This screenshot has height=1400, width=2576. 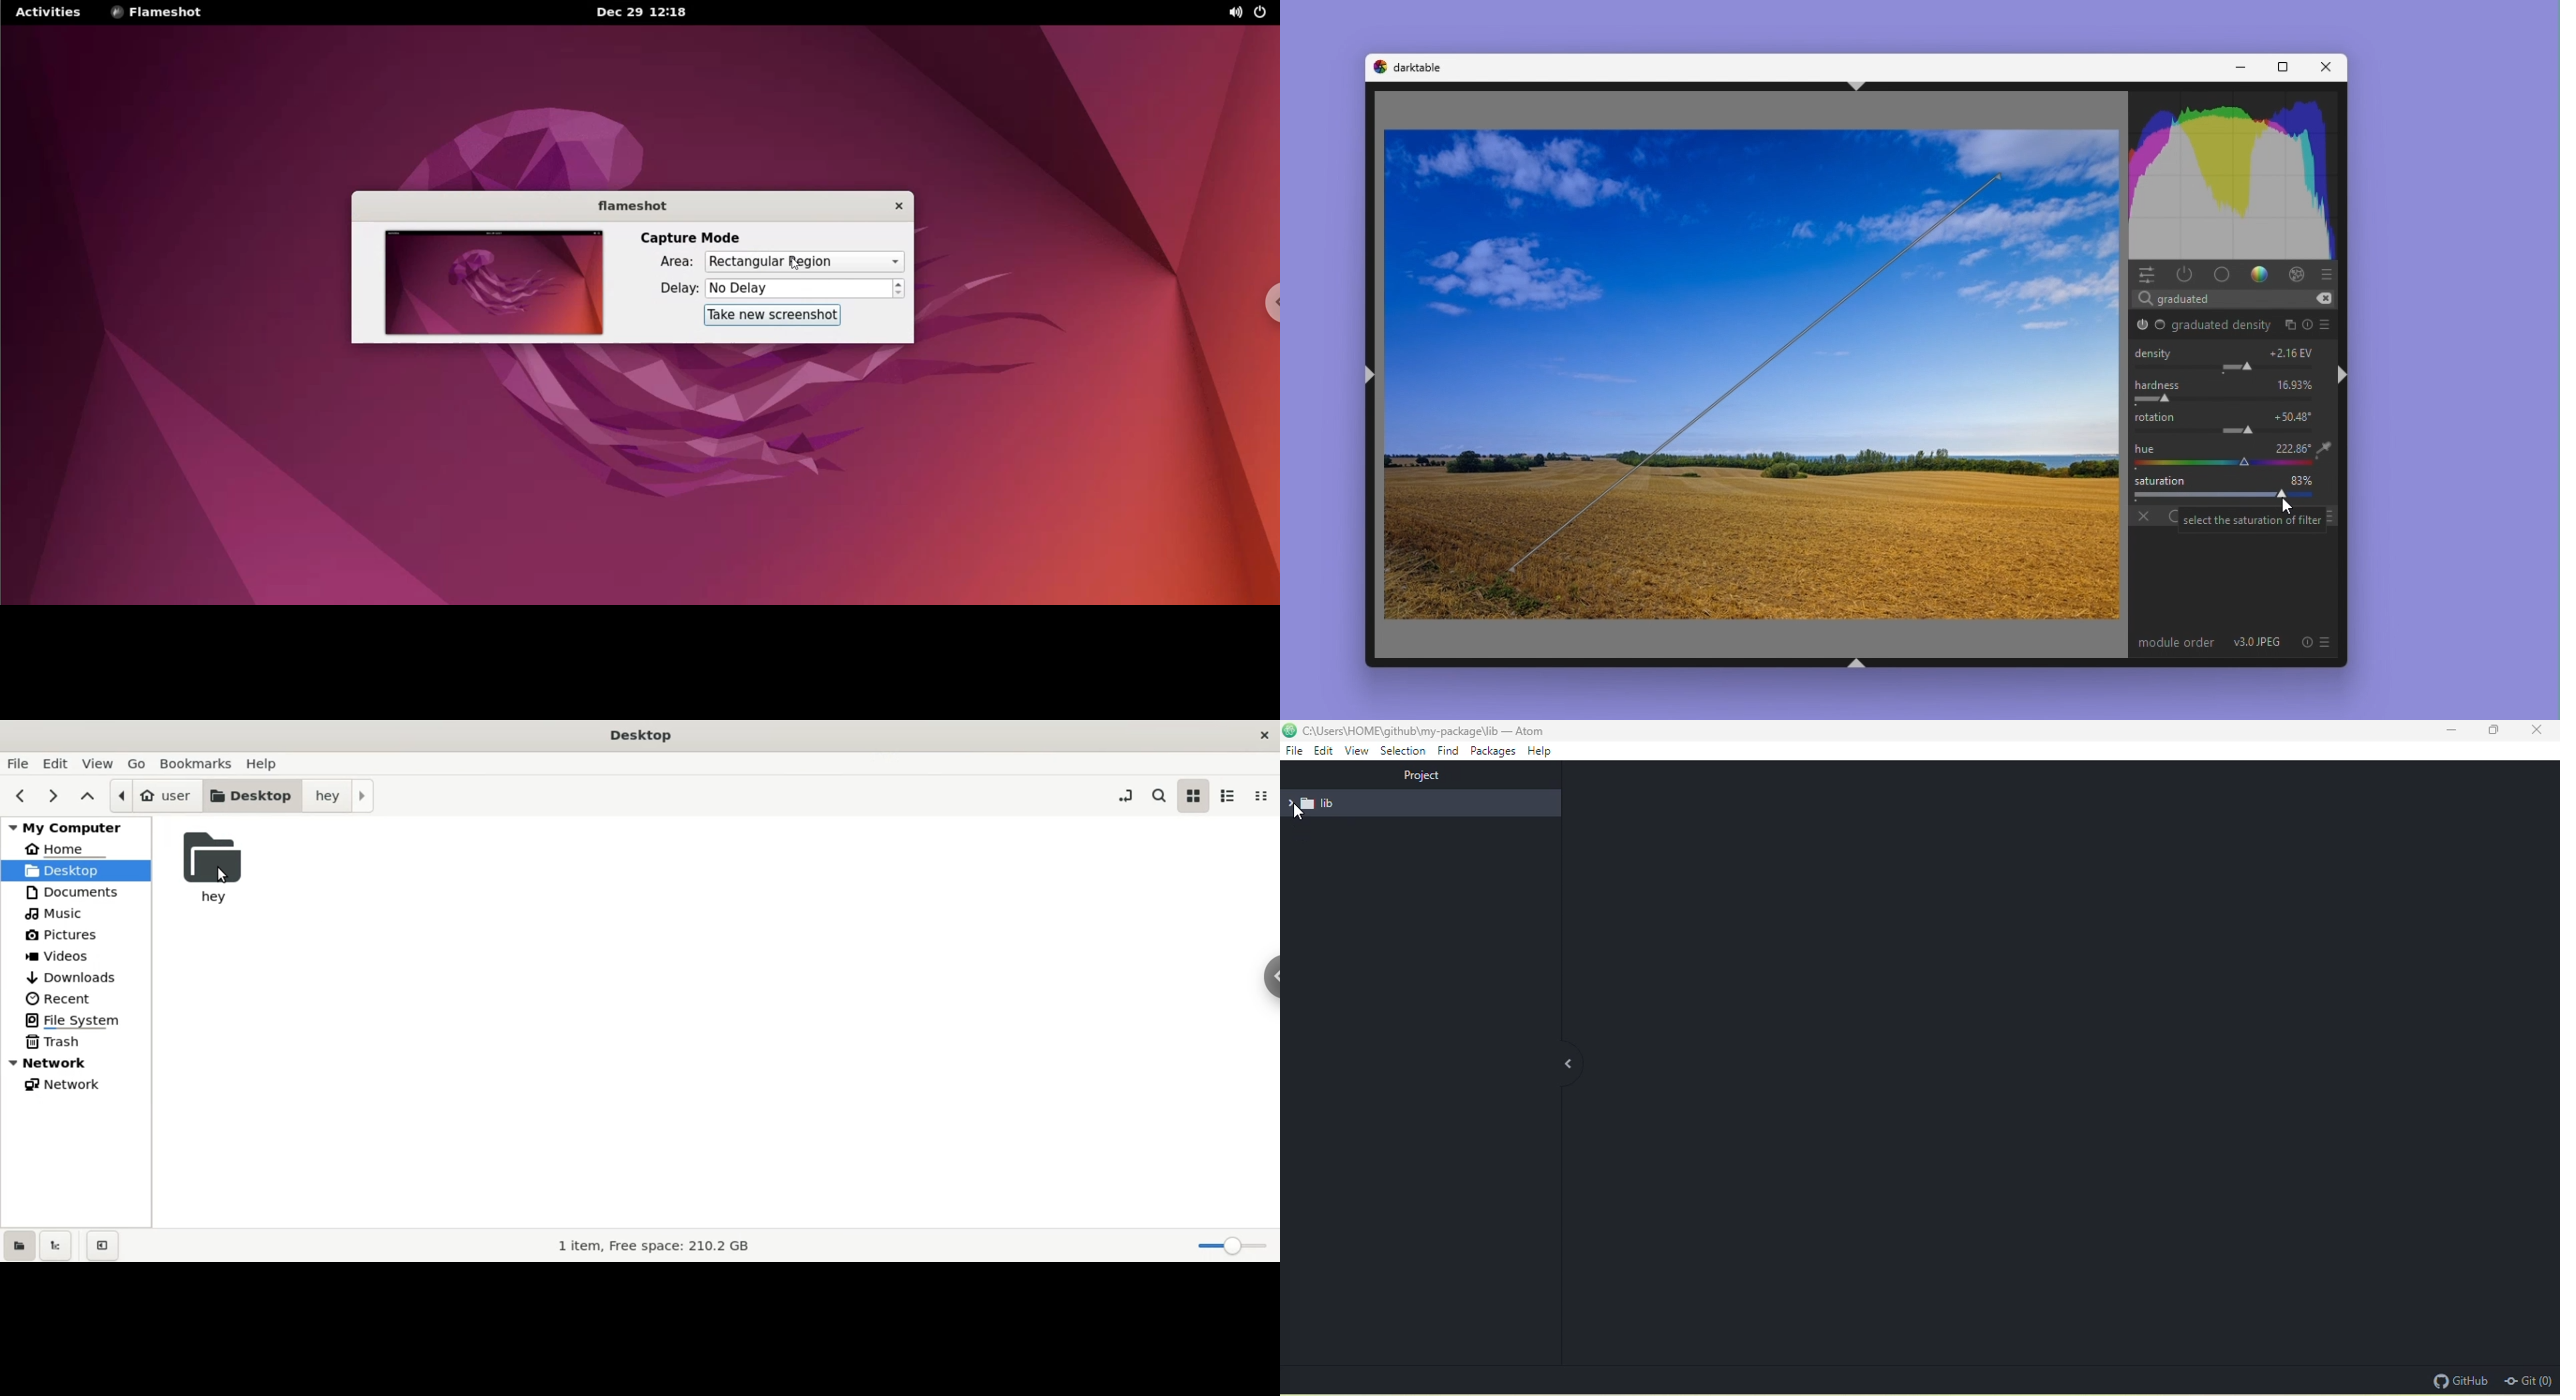 What do you see at coordinates (84, 1085) in the screenshot?
I see `network` at bounding box center [84, 1085].